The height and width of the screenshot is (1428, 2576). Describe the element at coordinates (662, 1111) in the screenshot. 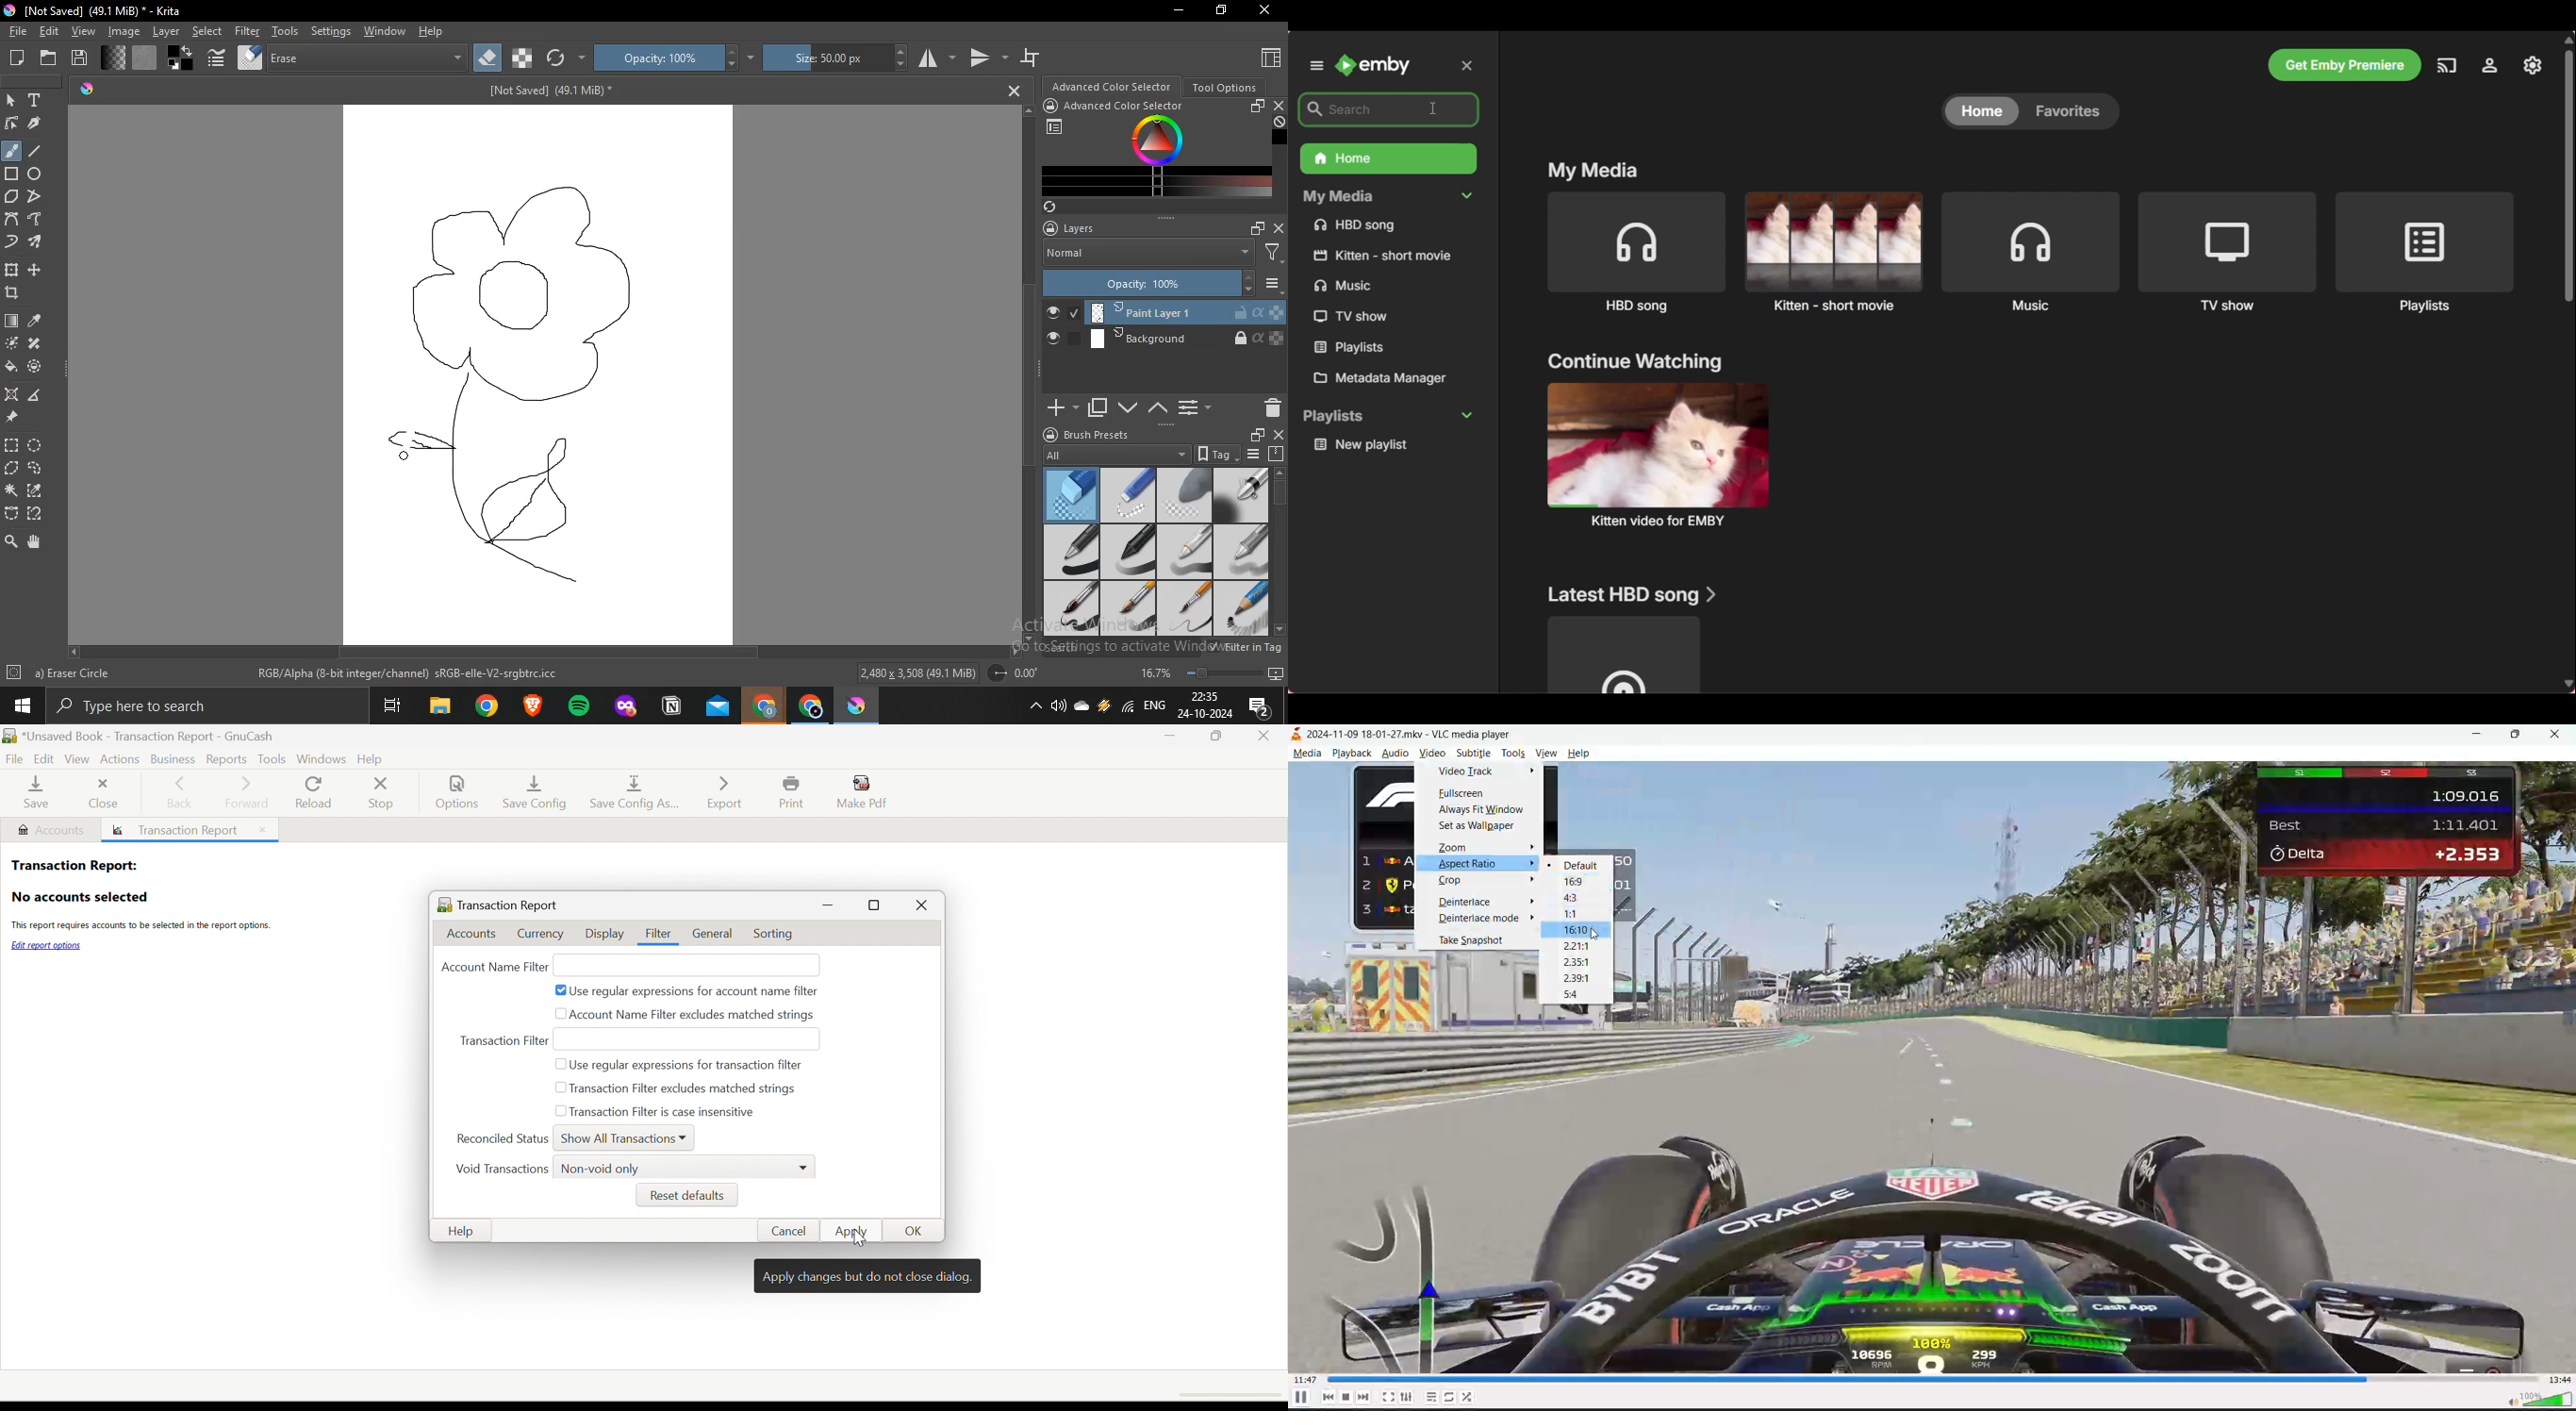

I see `Transaction filter is case insensitive` at that location.